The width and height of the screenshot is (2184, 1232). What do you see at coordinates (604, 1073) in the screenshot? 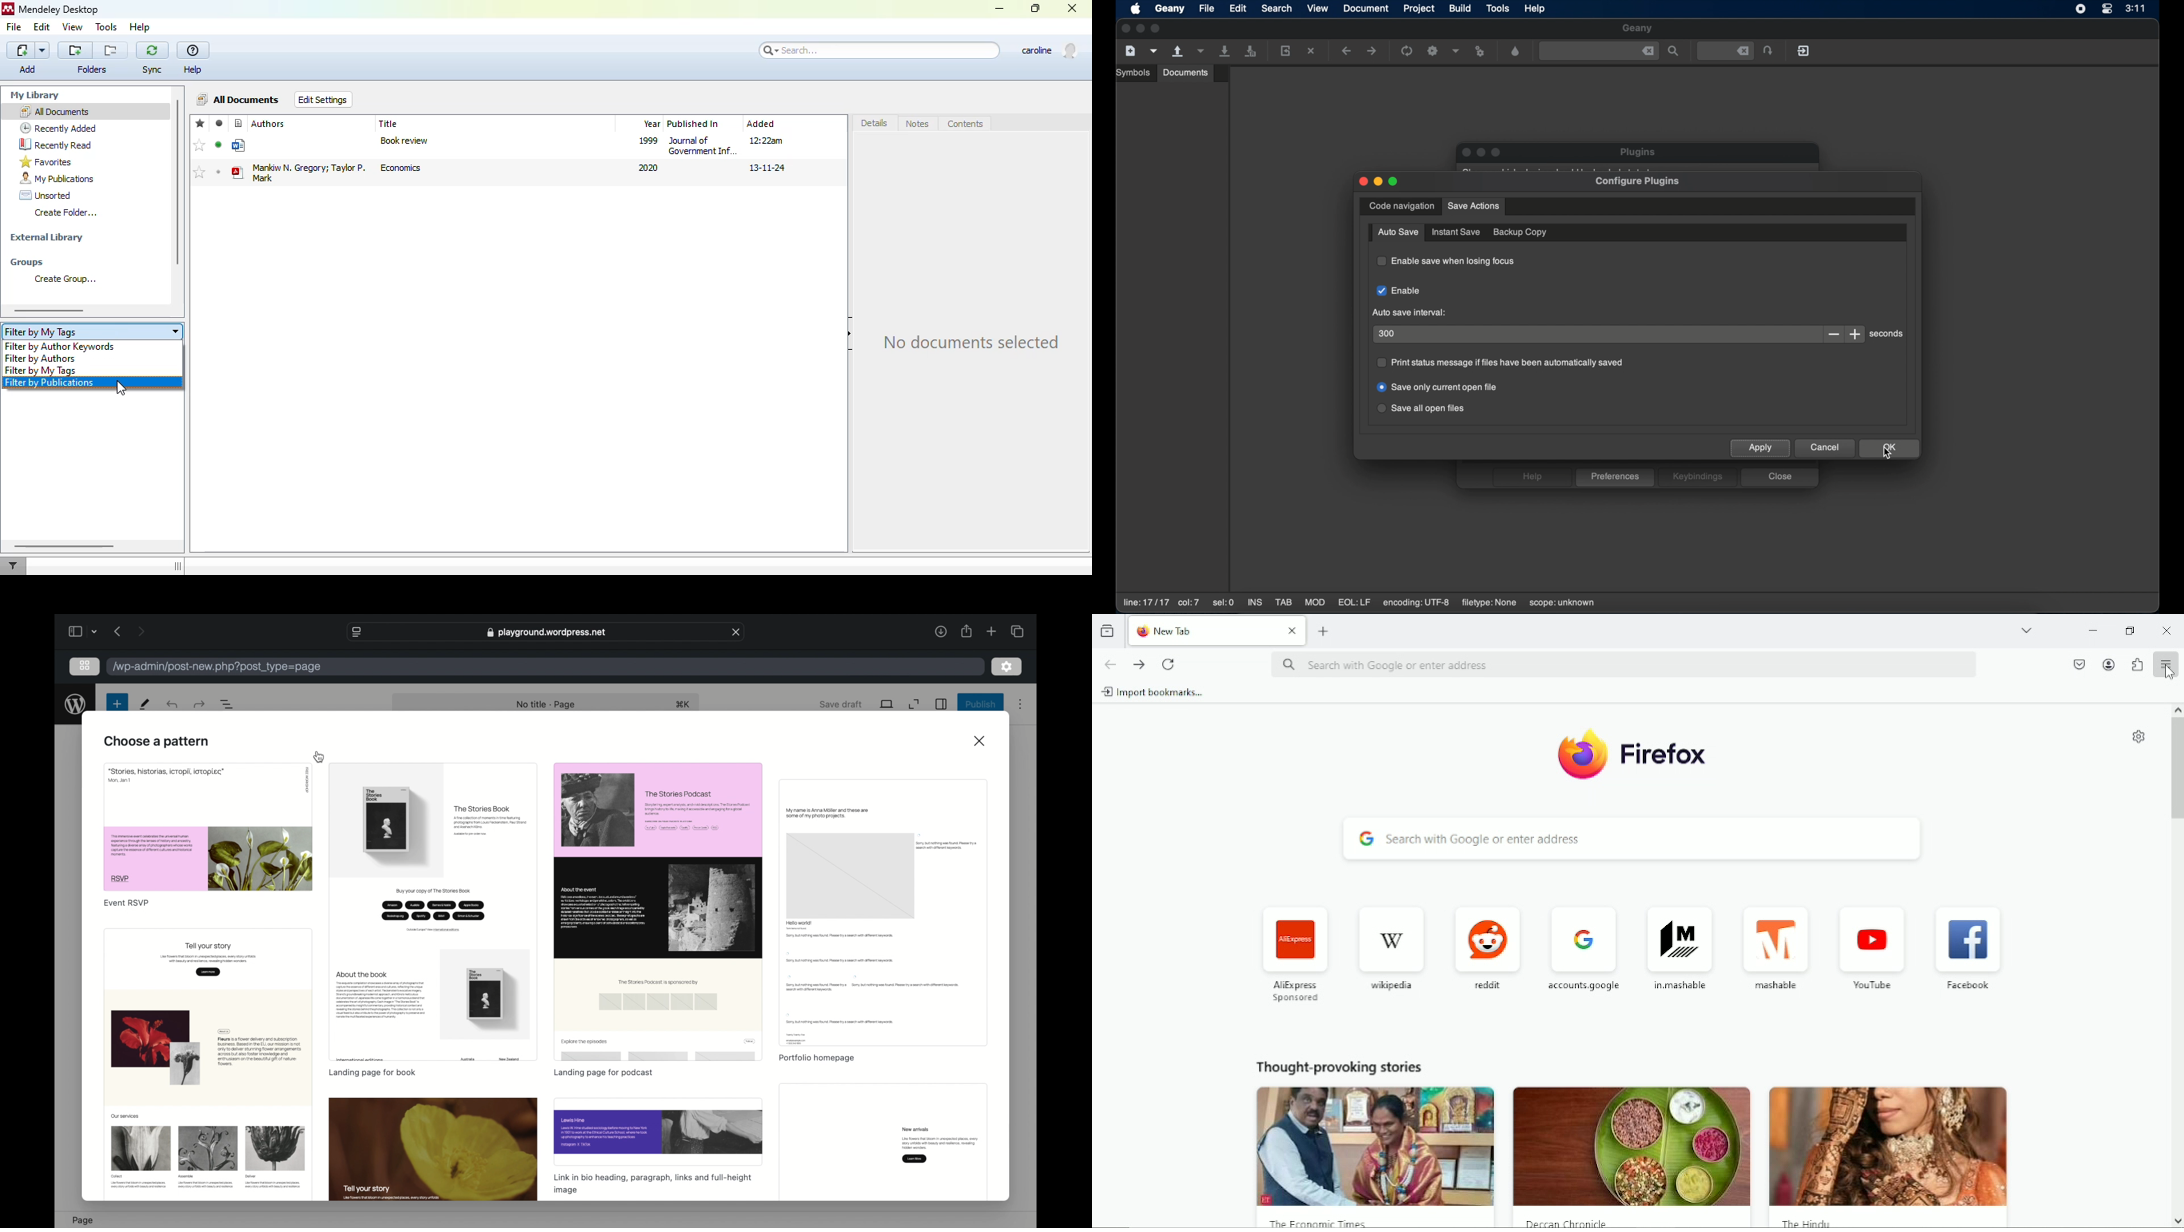
I see `landing page for podcast` at bounding box center [604, 1073].